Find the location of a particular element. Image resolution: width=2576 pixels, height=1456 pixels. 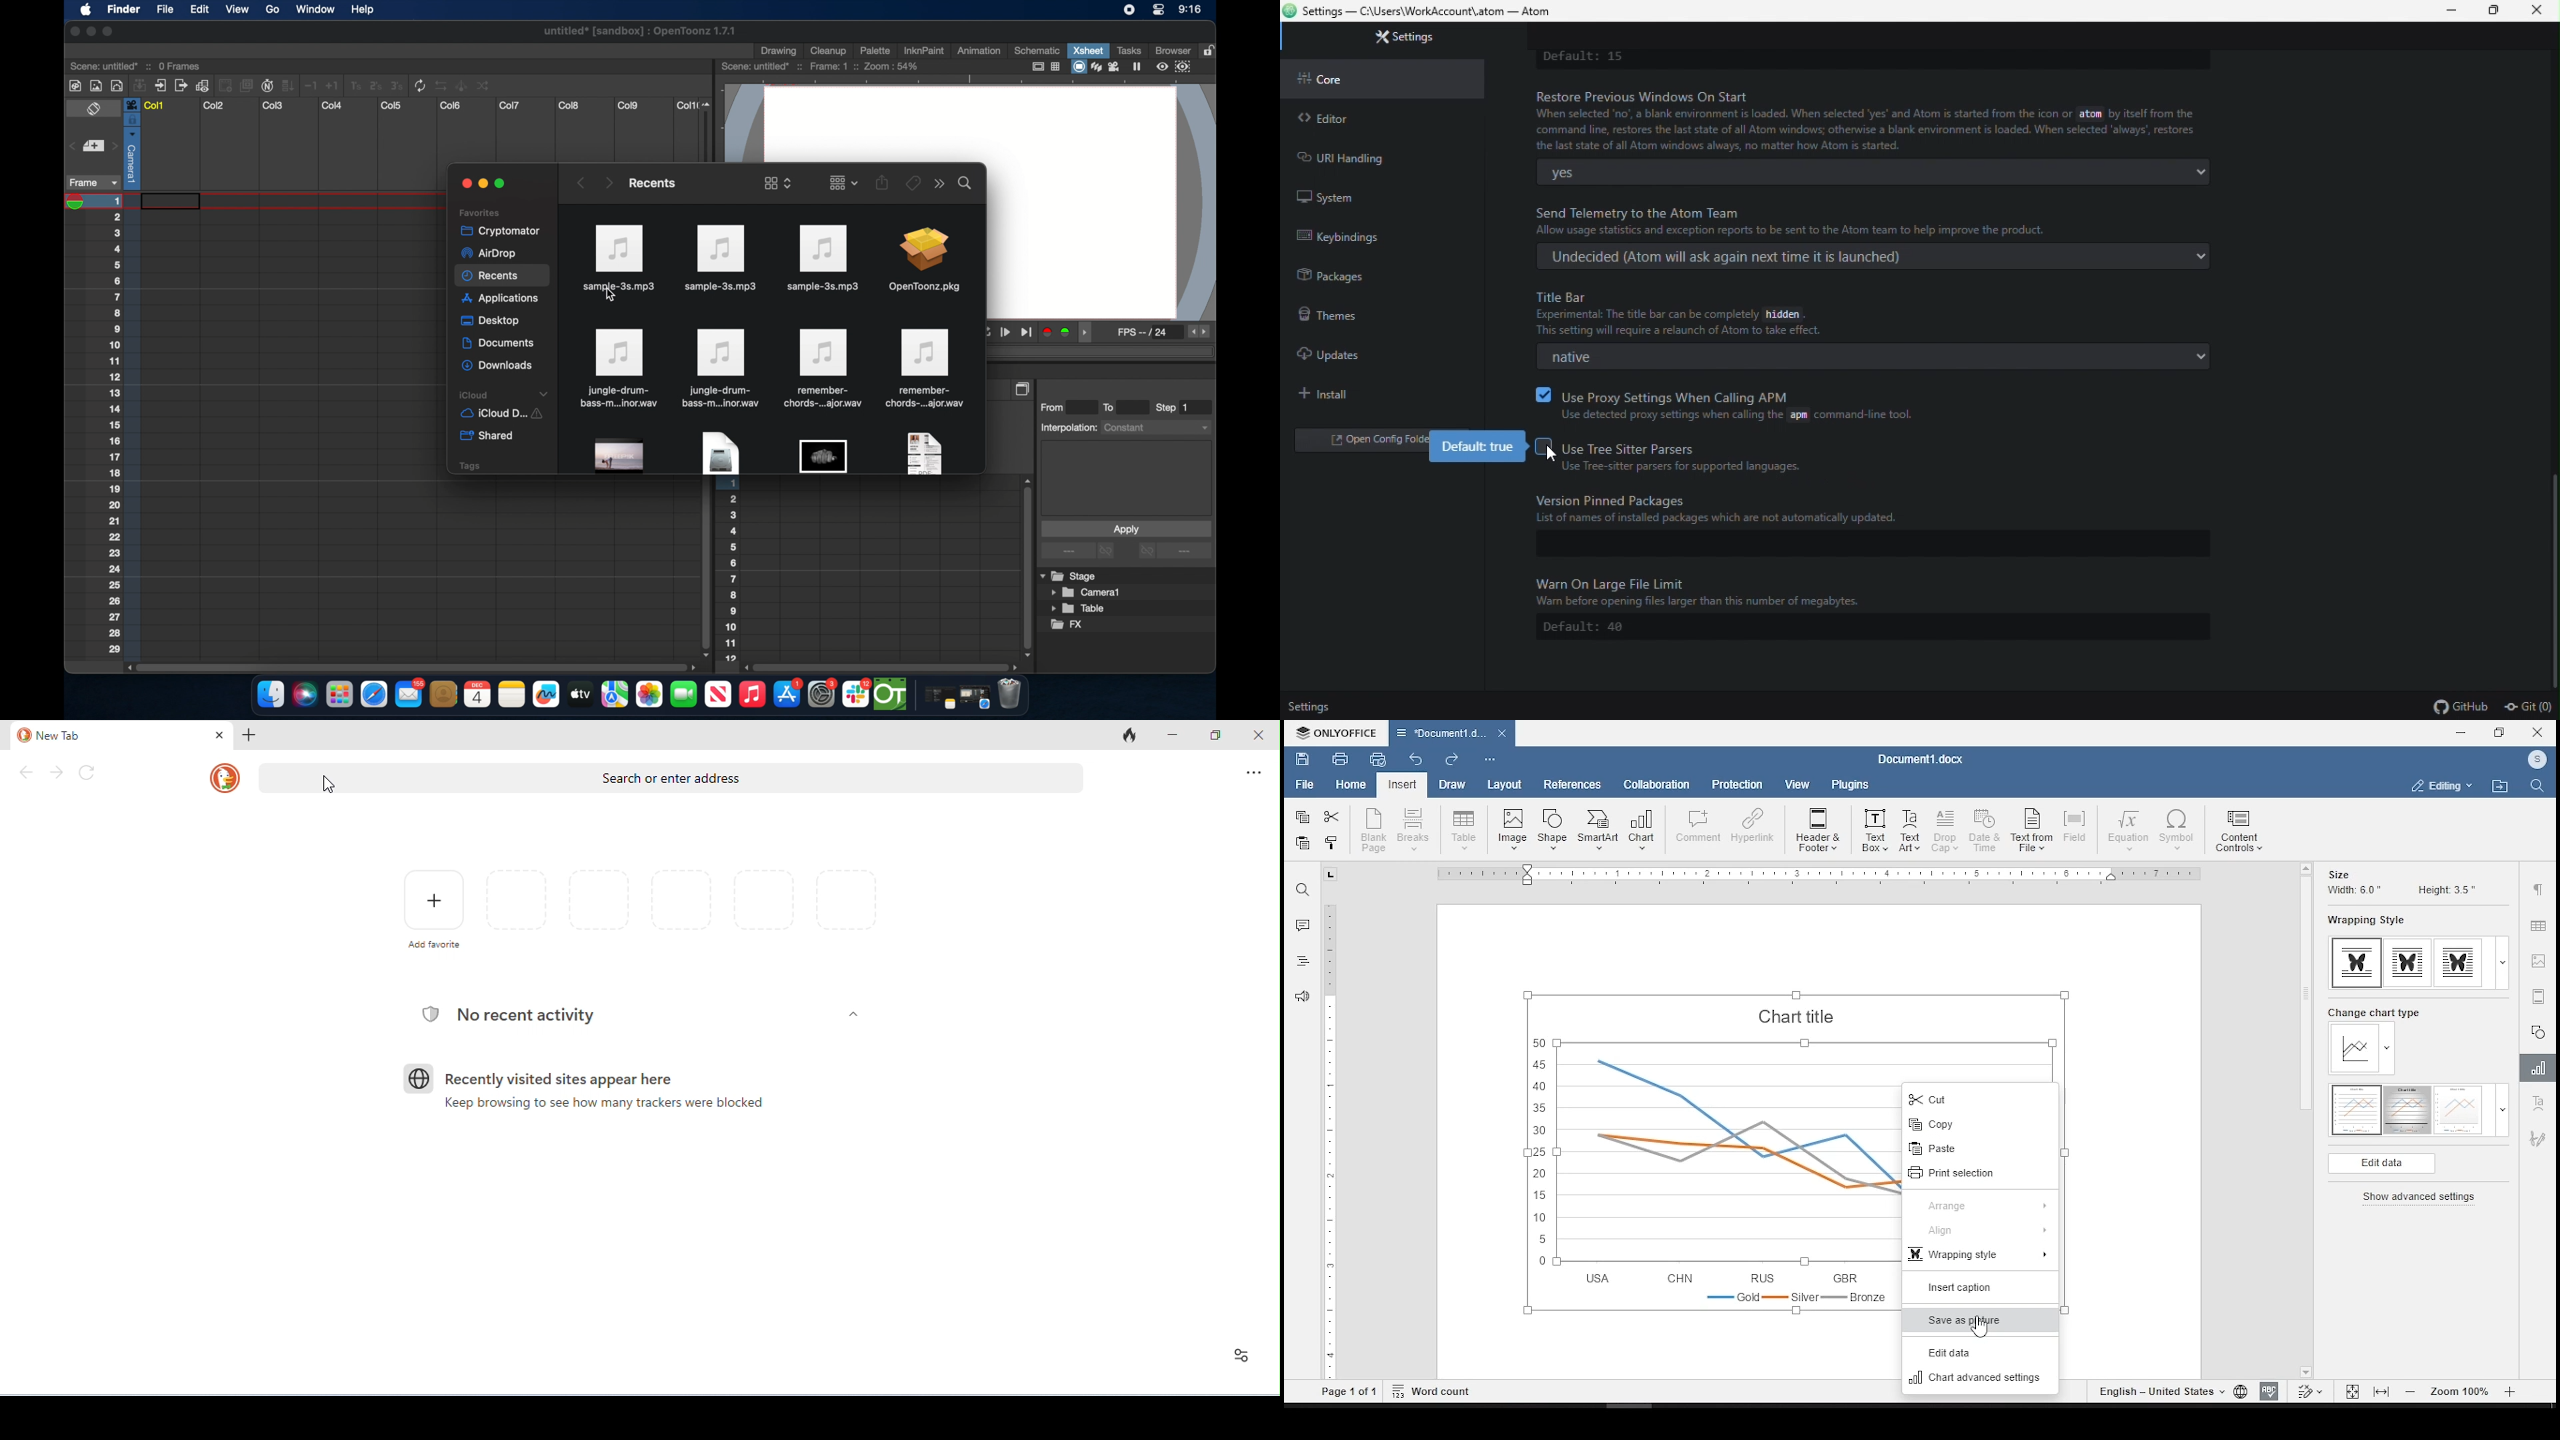

calendar is located at coordinates (477, 694).